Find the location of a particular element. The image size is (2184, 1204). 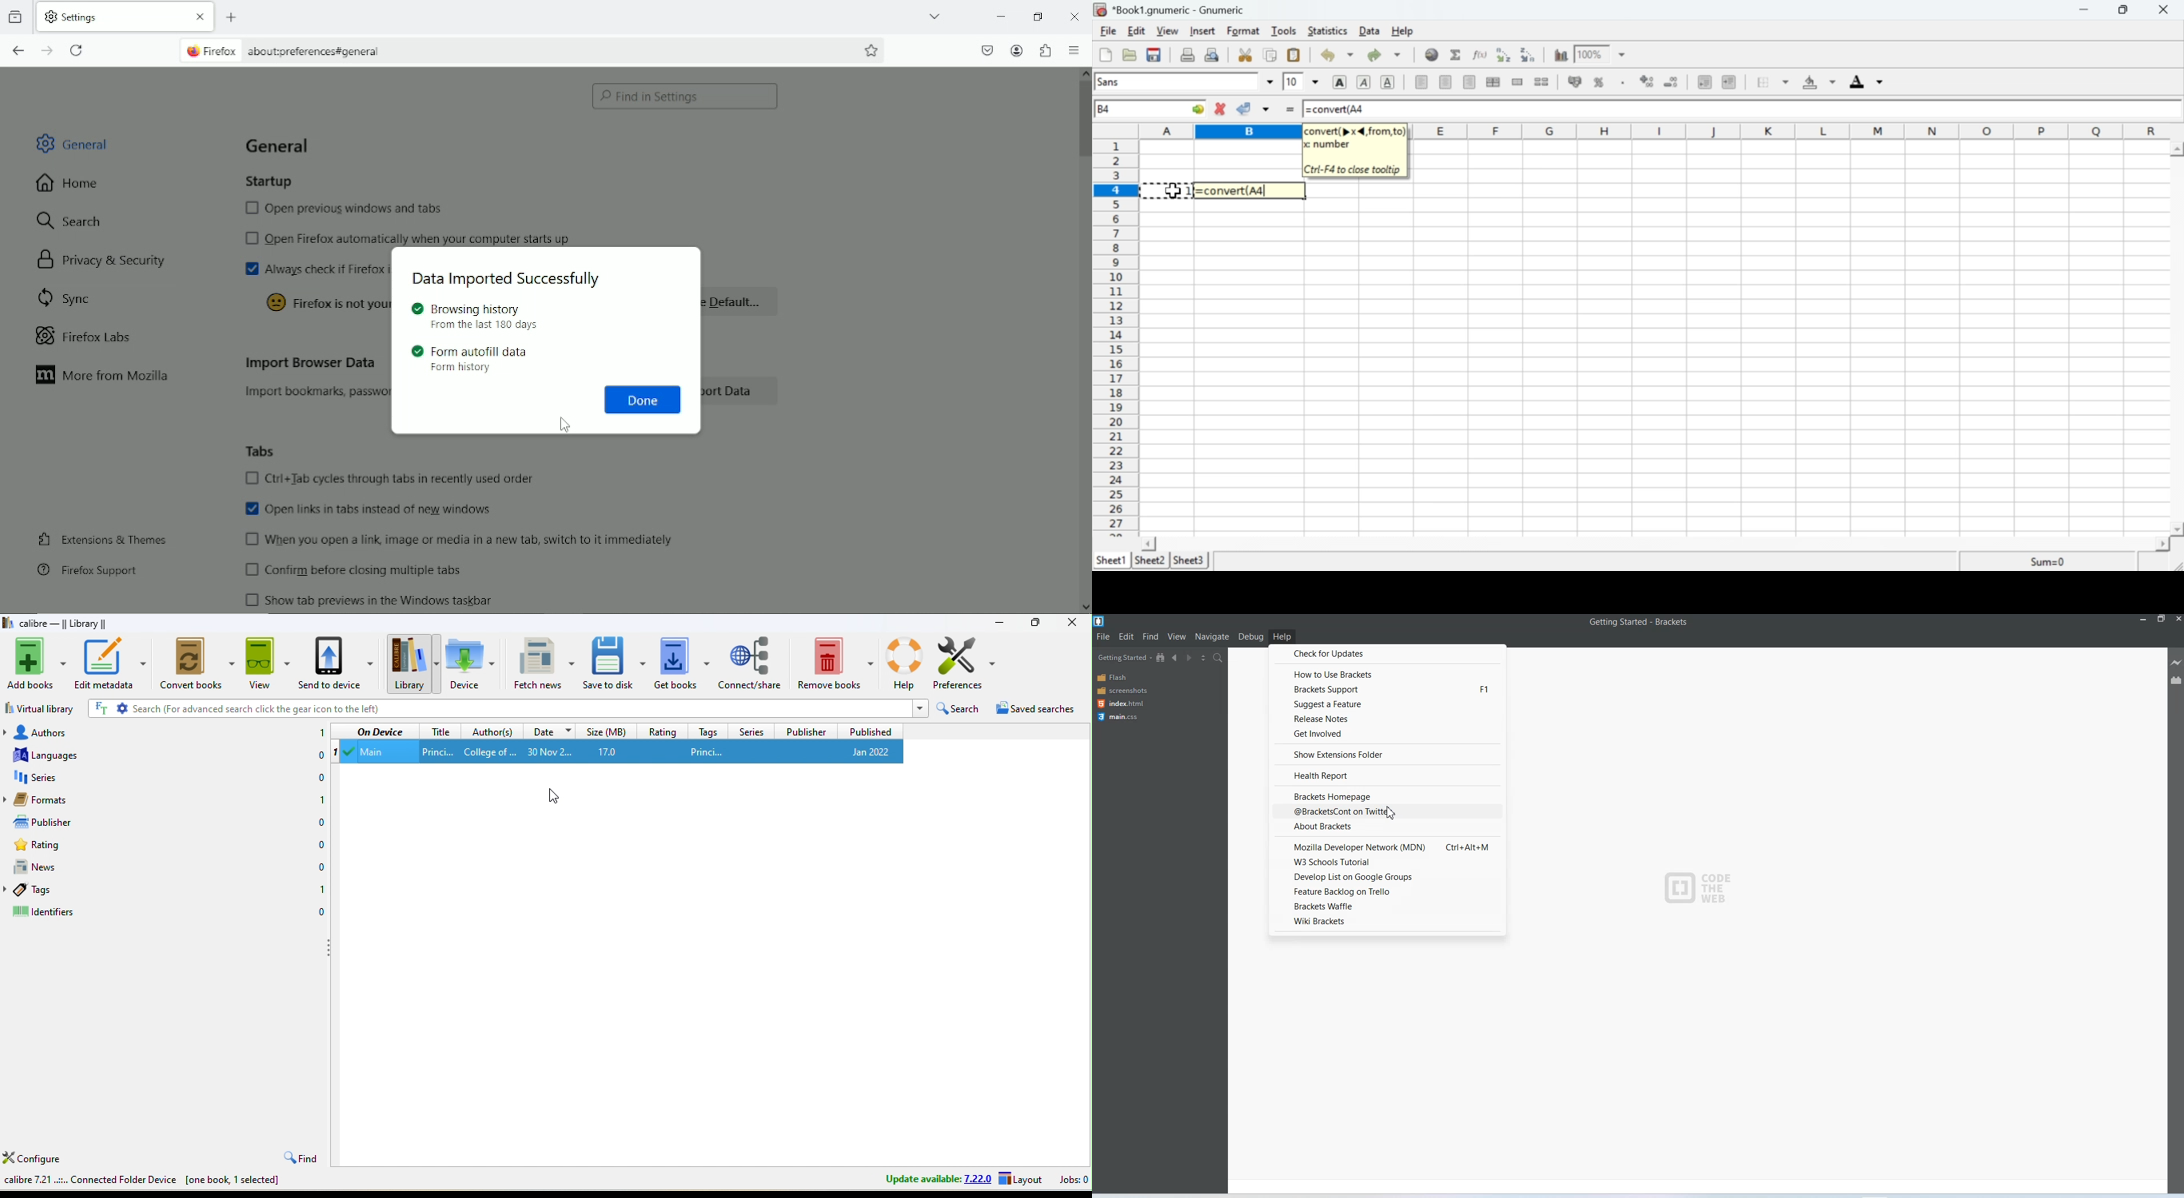

Zoom is located at coordinates (1602, 52).